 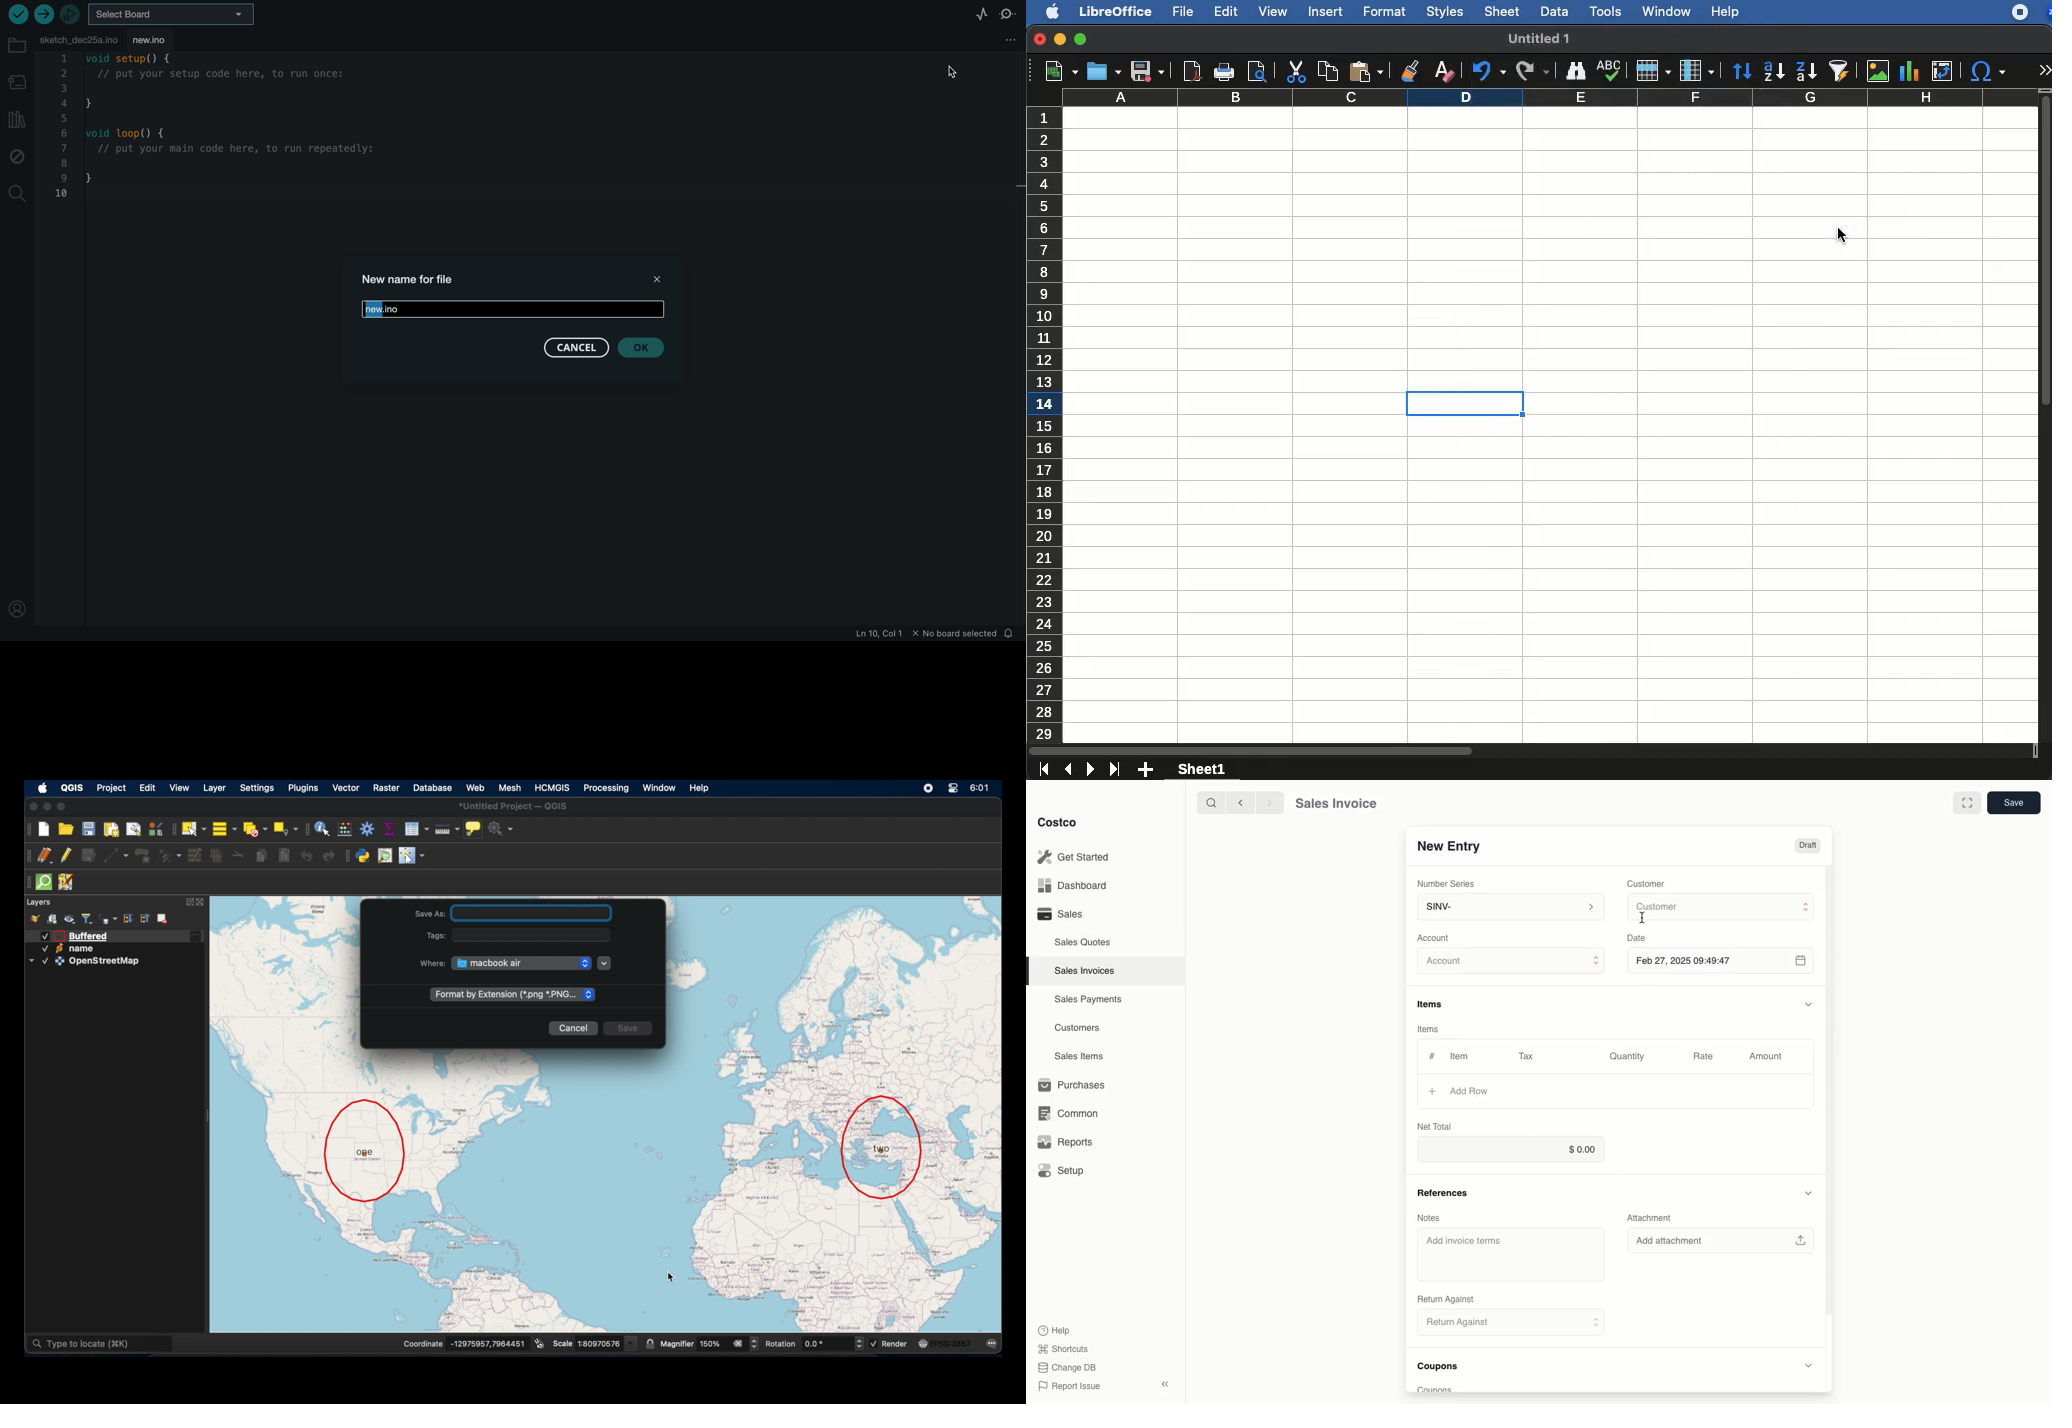 I want to click on Attachment, so click(x=1654, y=1218).